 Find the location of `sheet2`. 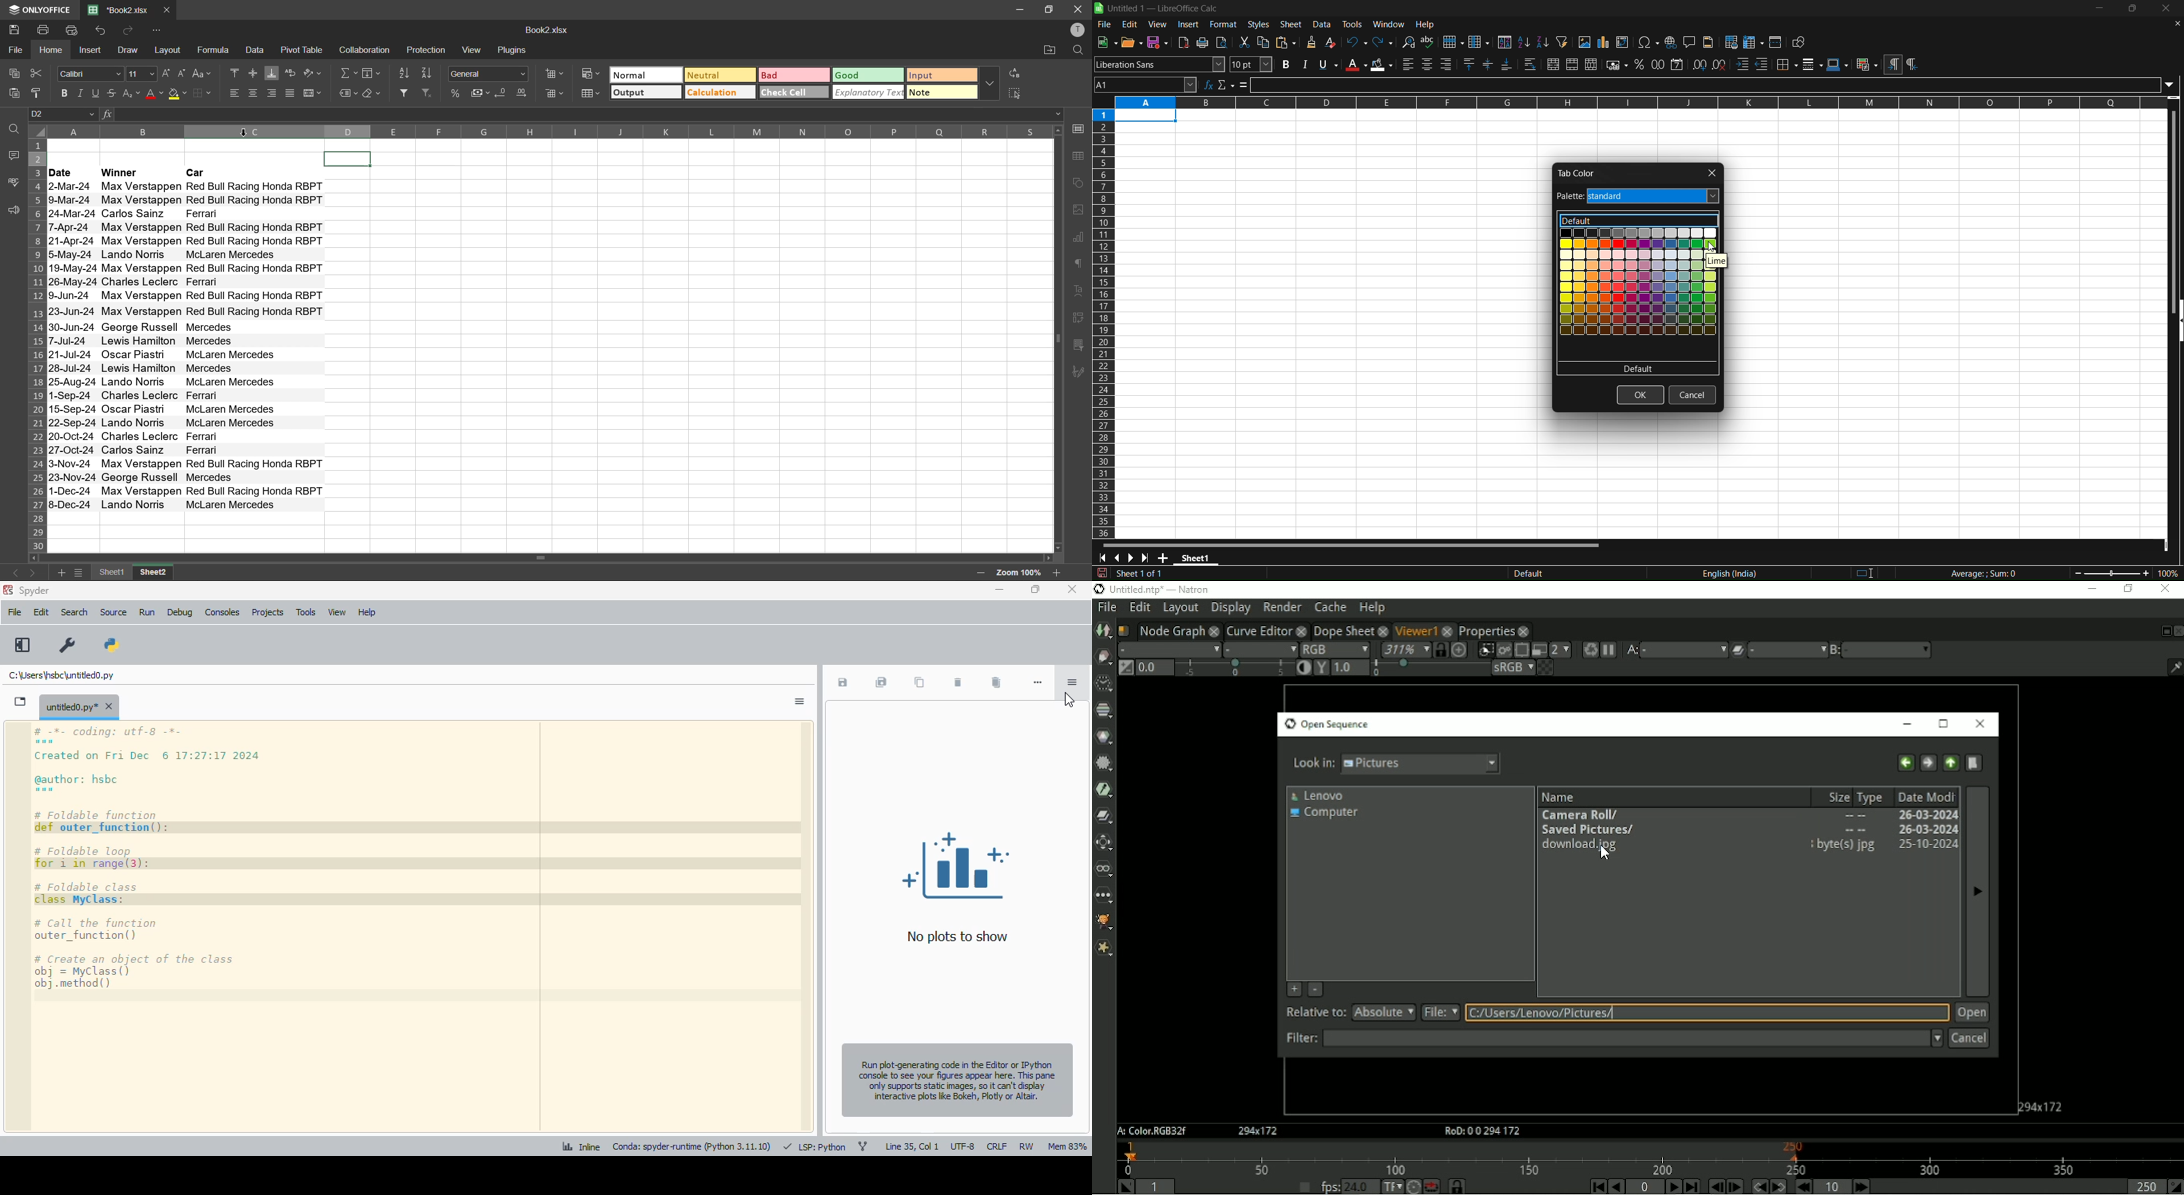

sheet2 is located at coordinates (152, 573).